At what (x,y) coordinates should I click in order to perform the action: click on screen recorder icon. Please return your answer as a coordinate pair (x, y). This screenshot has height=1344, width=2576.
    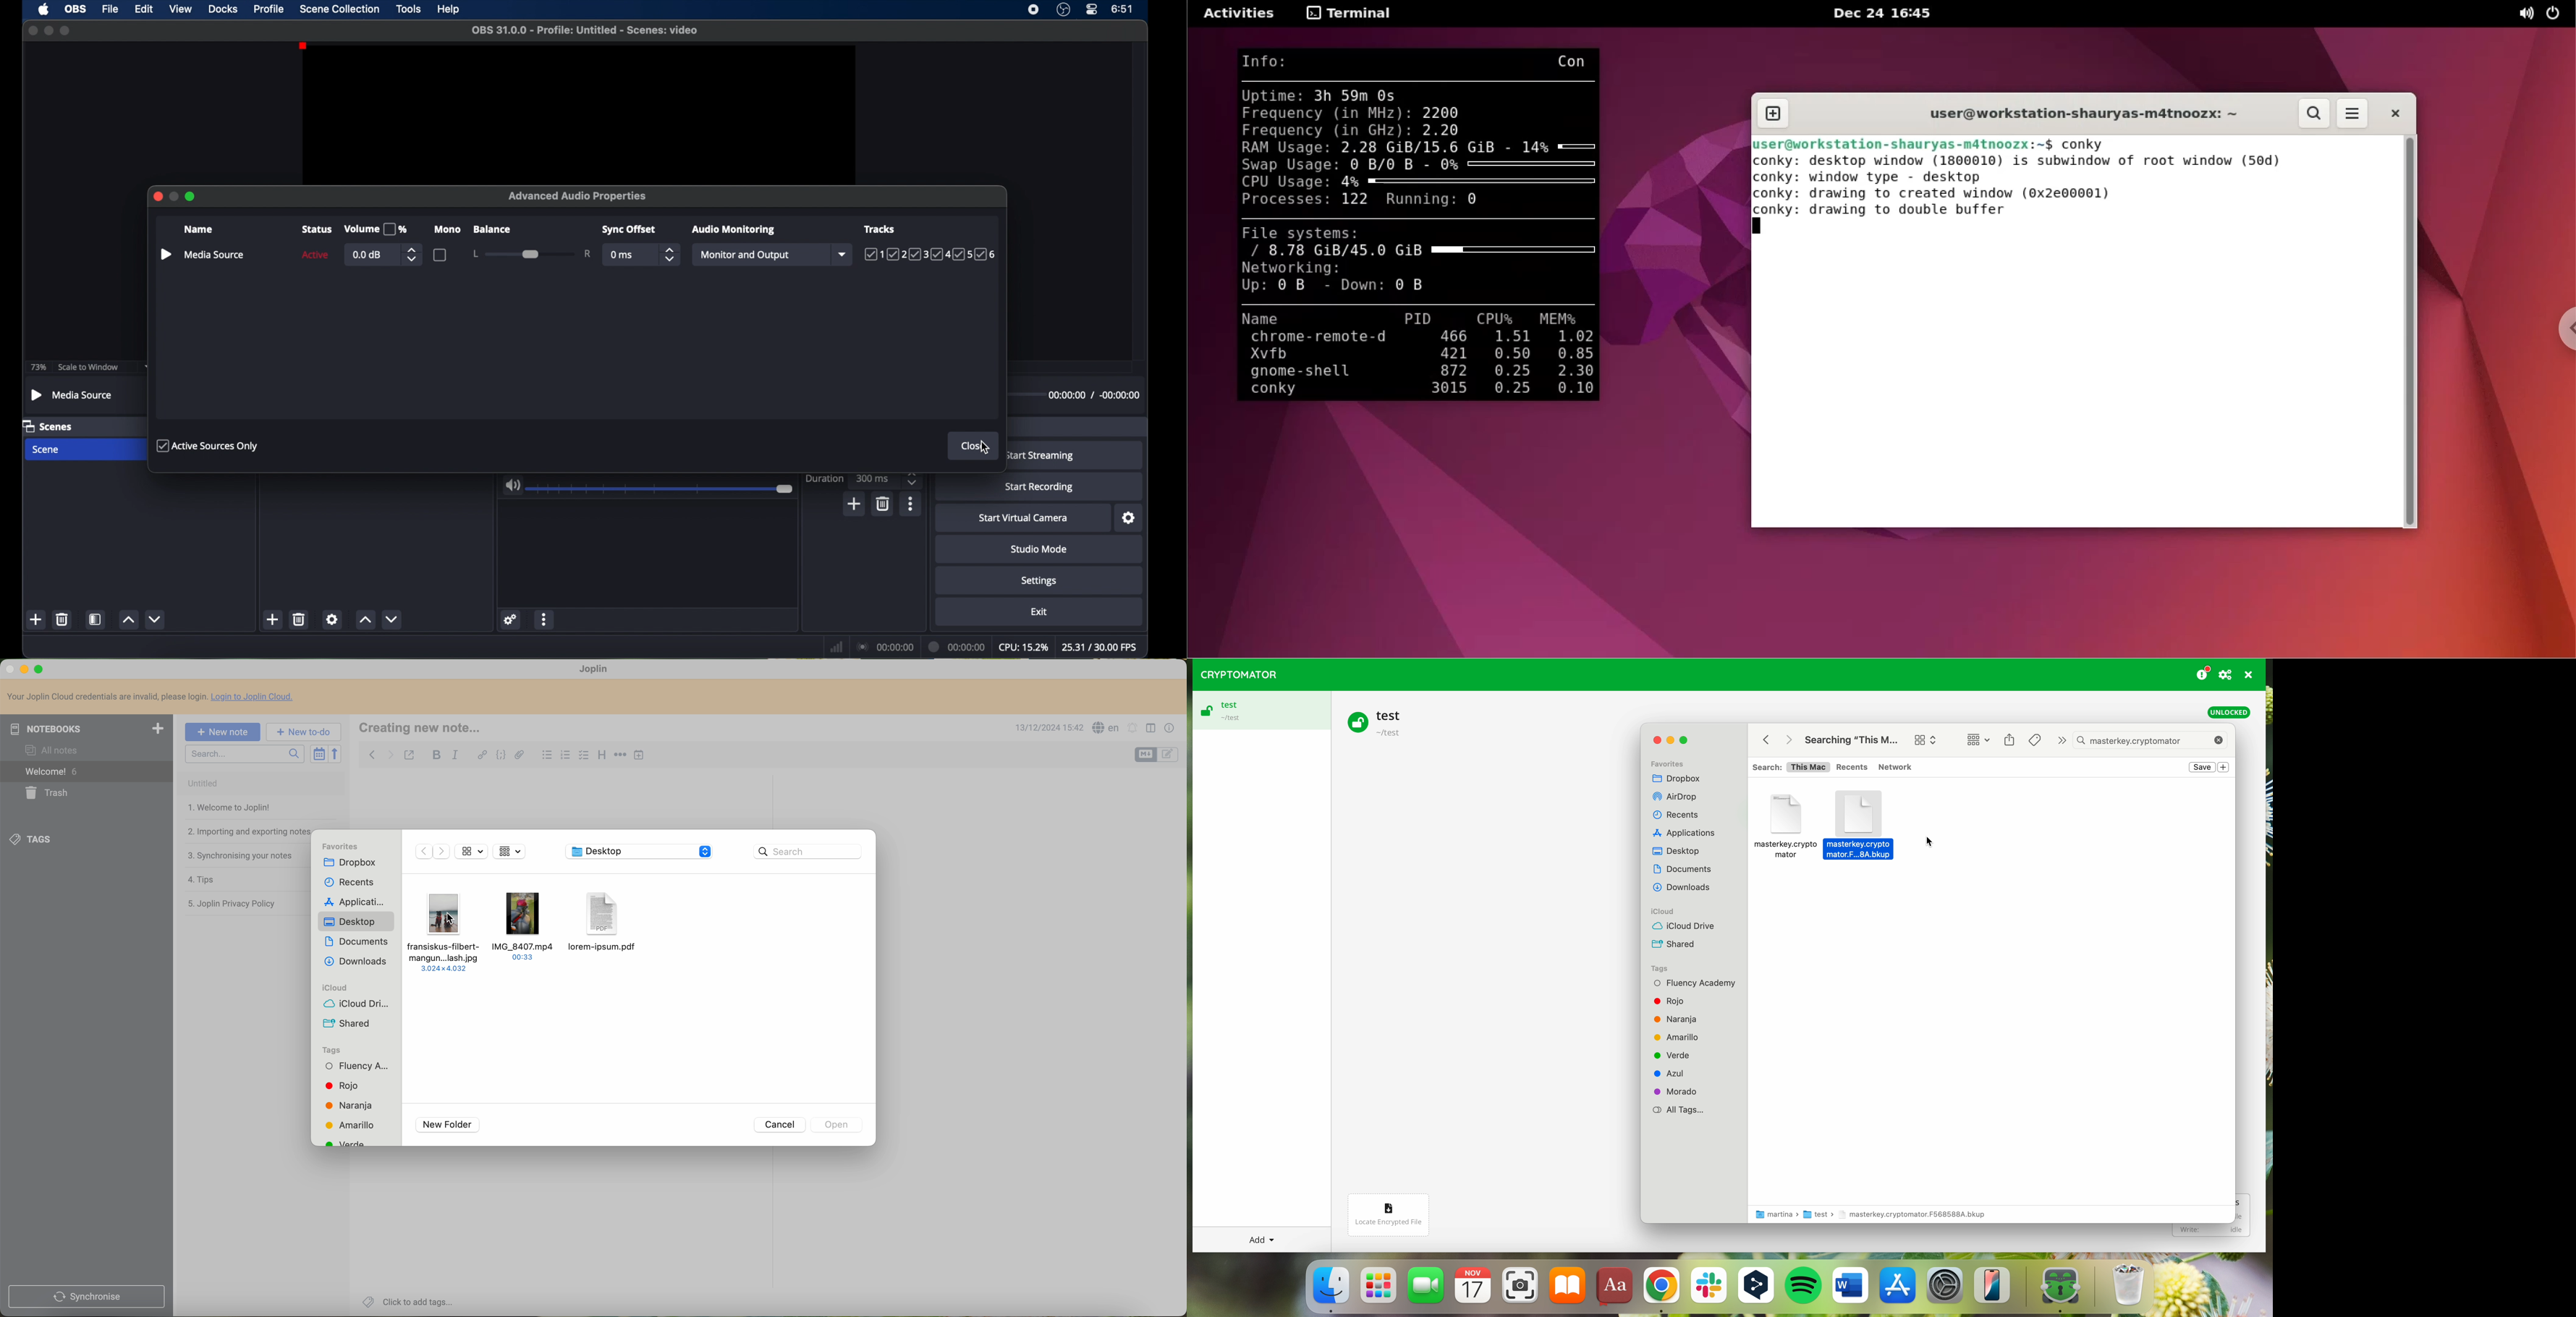
    Looking at the image, I should click on (1034, 9).